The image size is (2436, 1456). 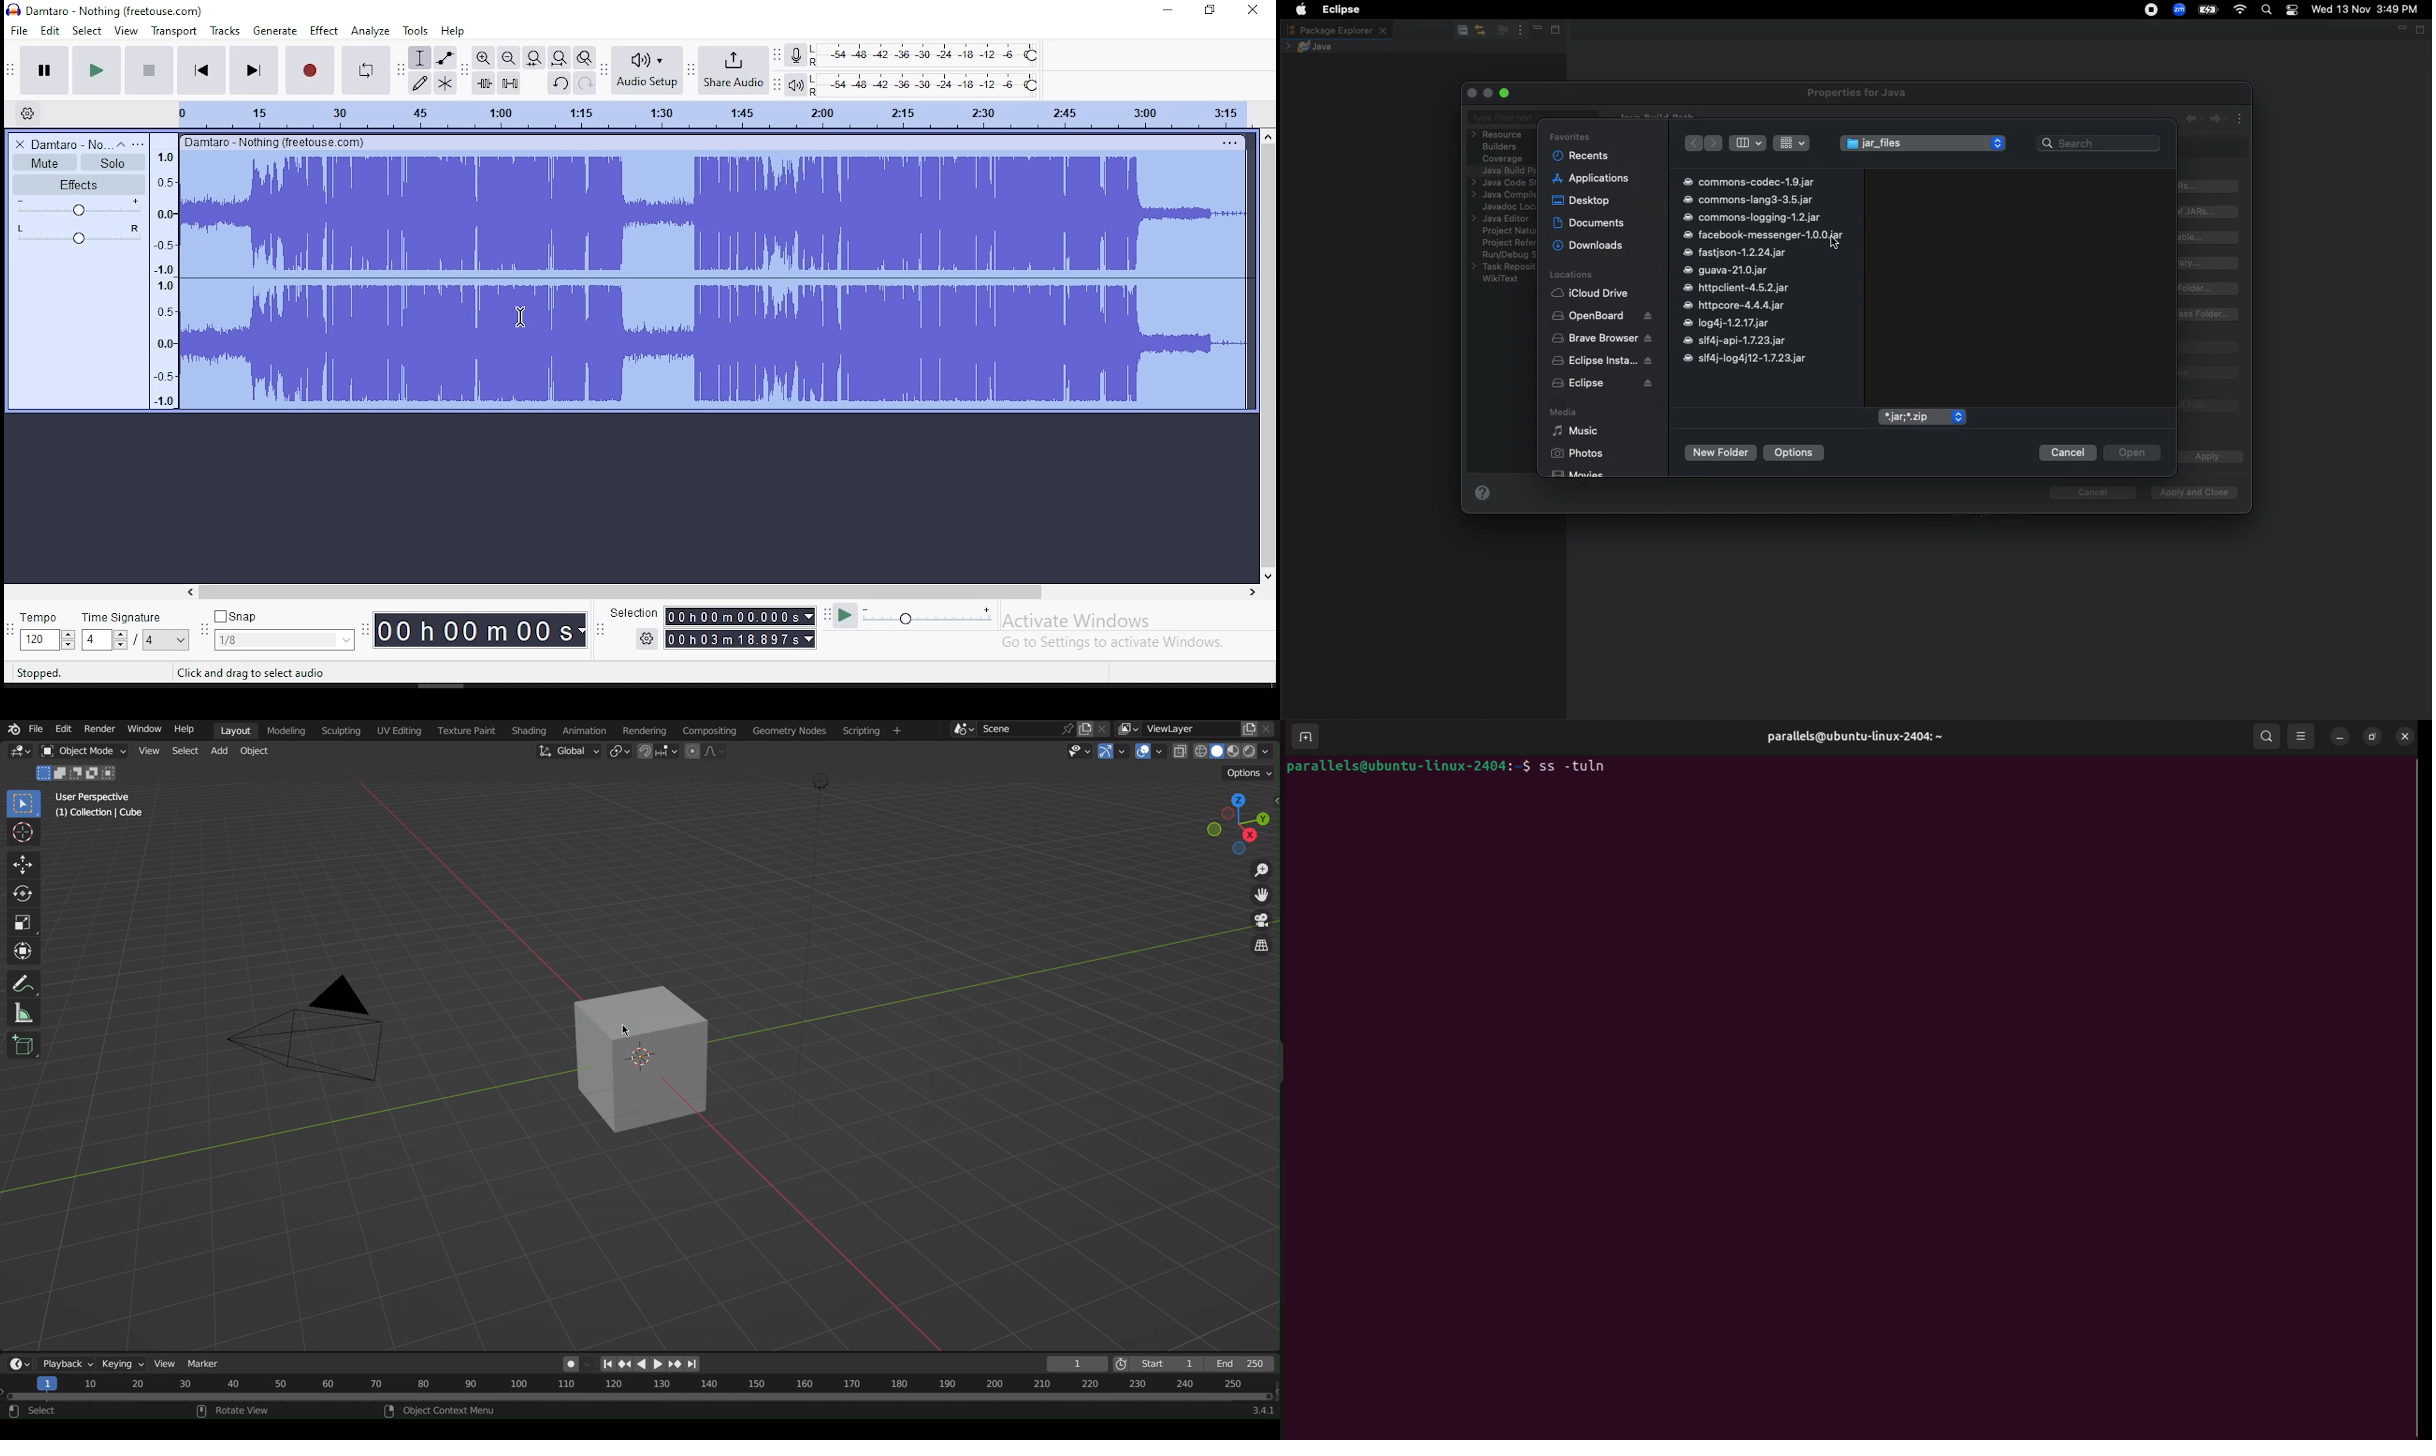 What do you see at coordinates (1500, 147) in the screenshot?
I see `Builders` at bounding box center [1500, 147].